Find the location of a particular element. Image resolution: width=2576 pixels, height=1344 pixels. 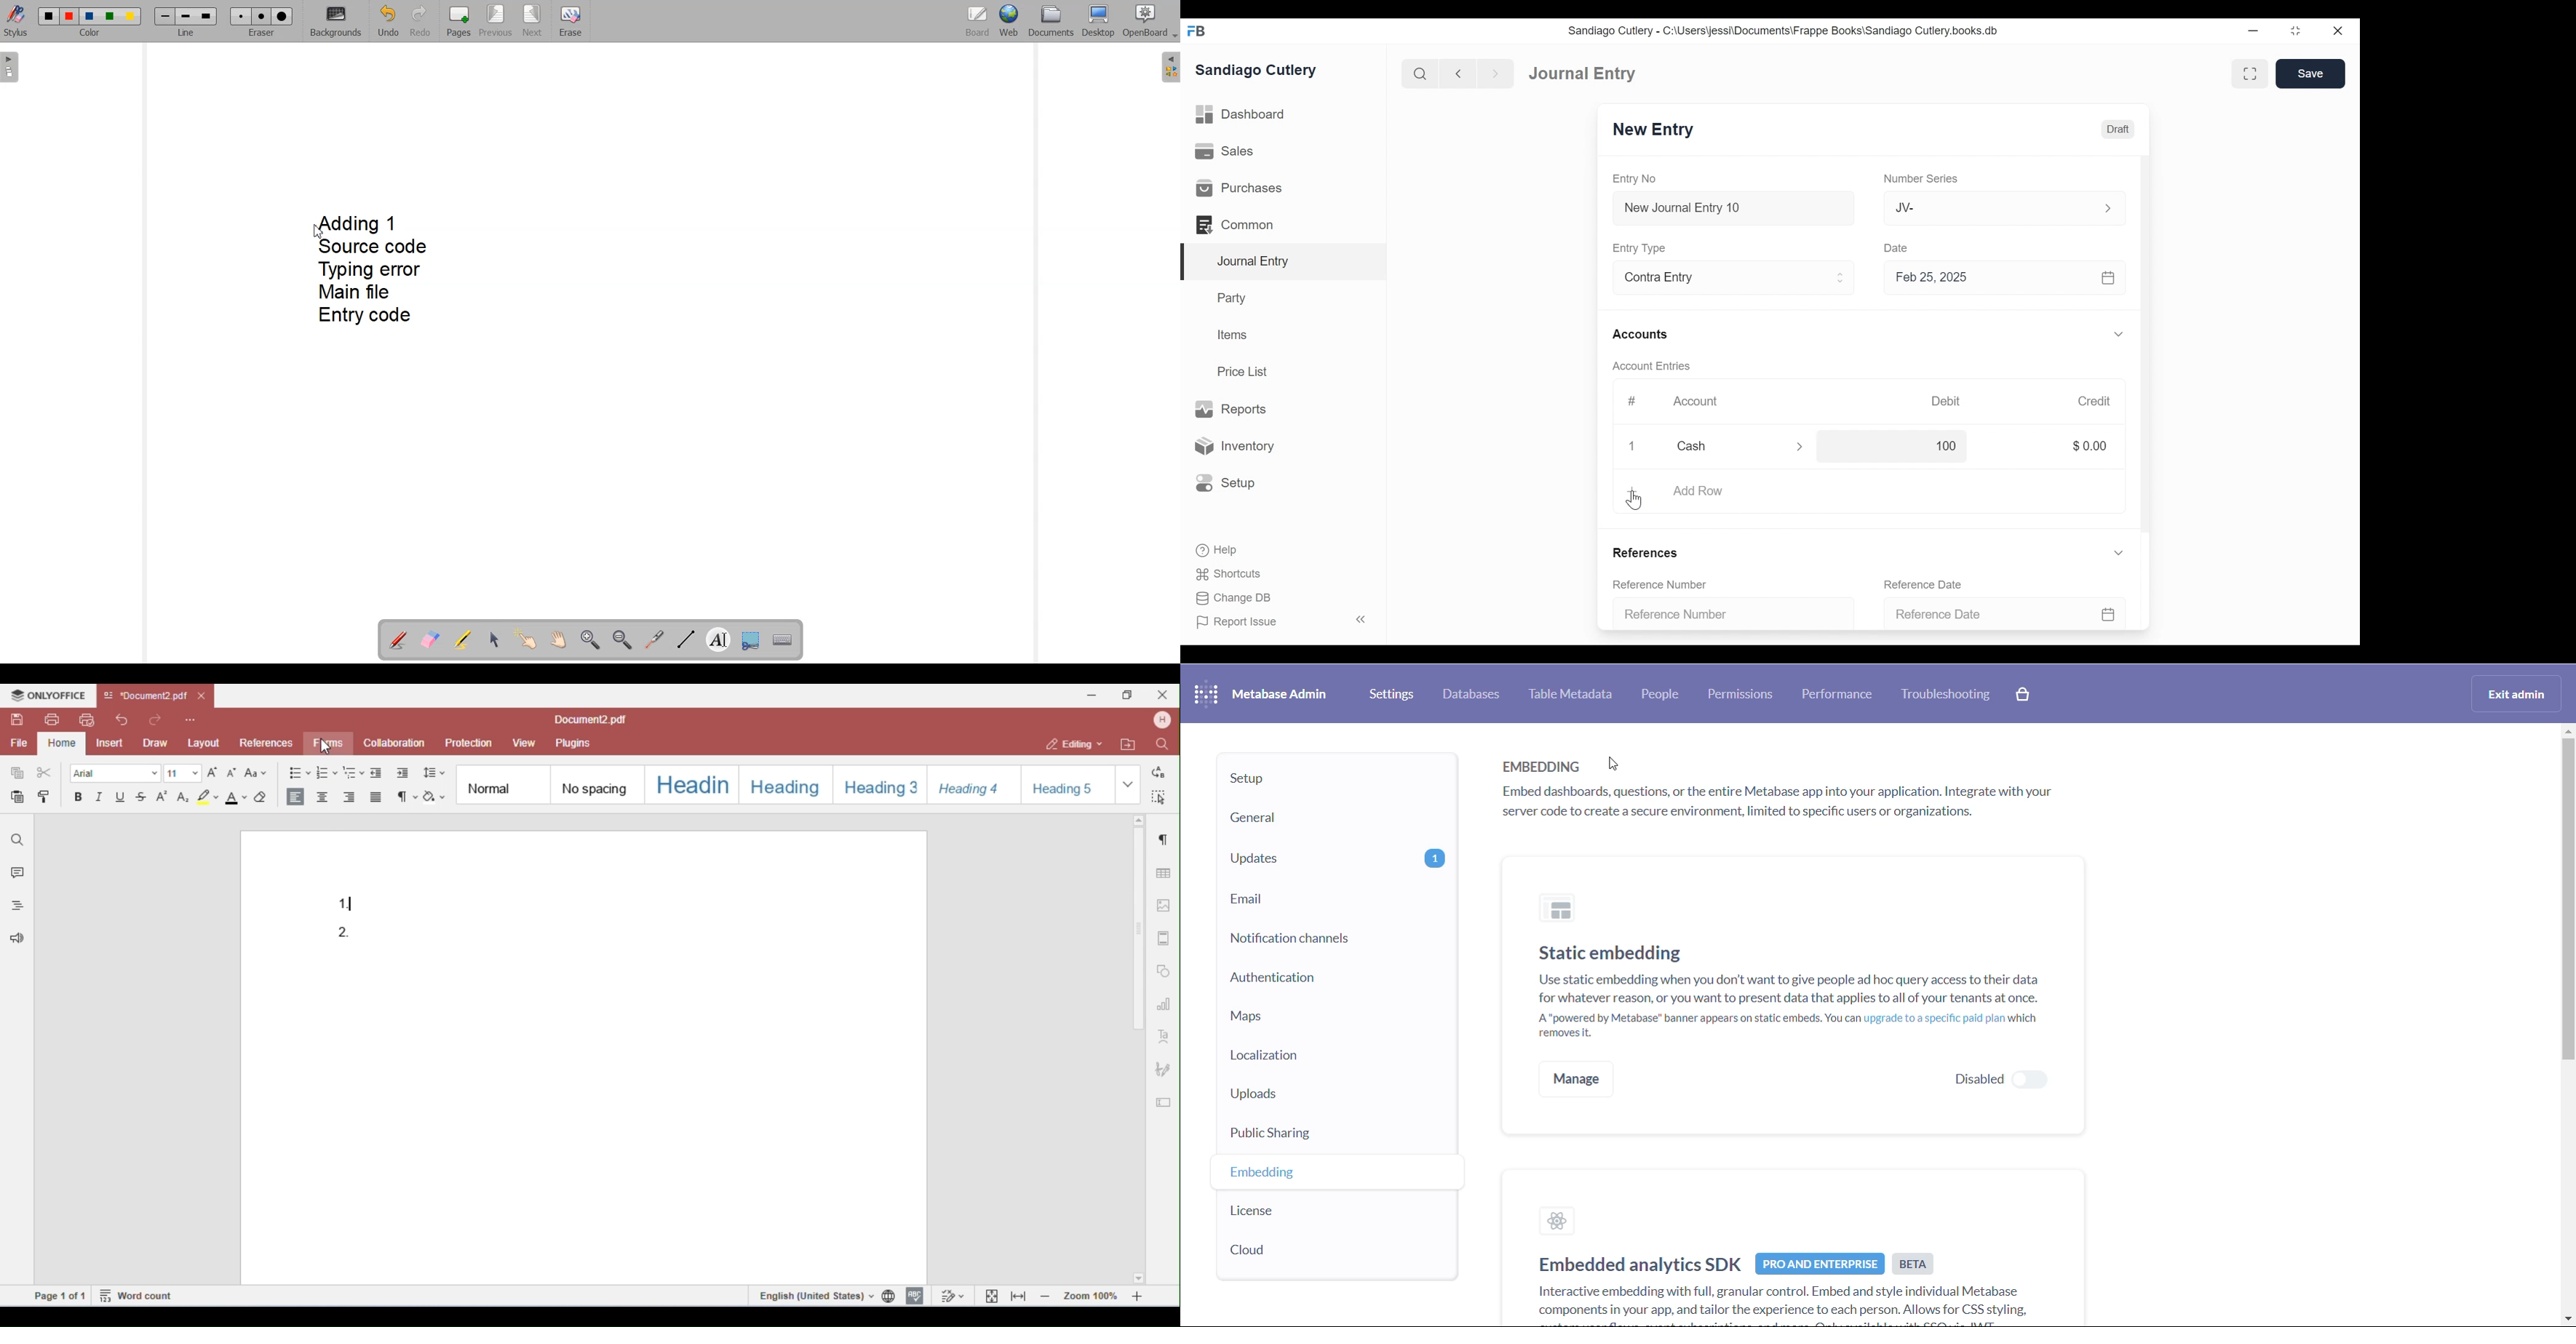

$0.00 is located at coordinates (2093, 446).